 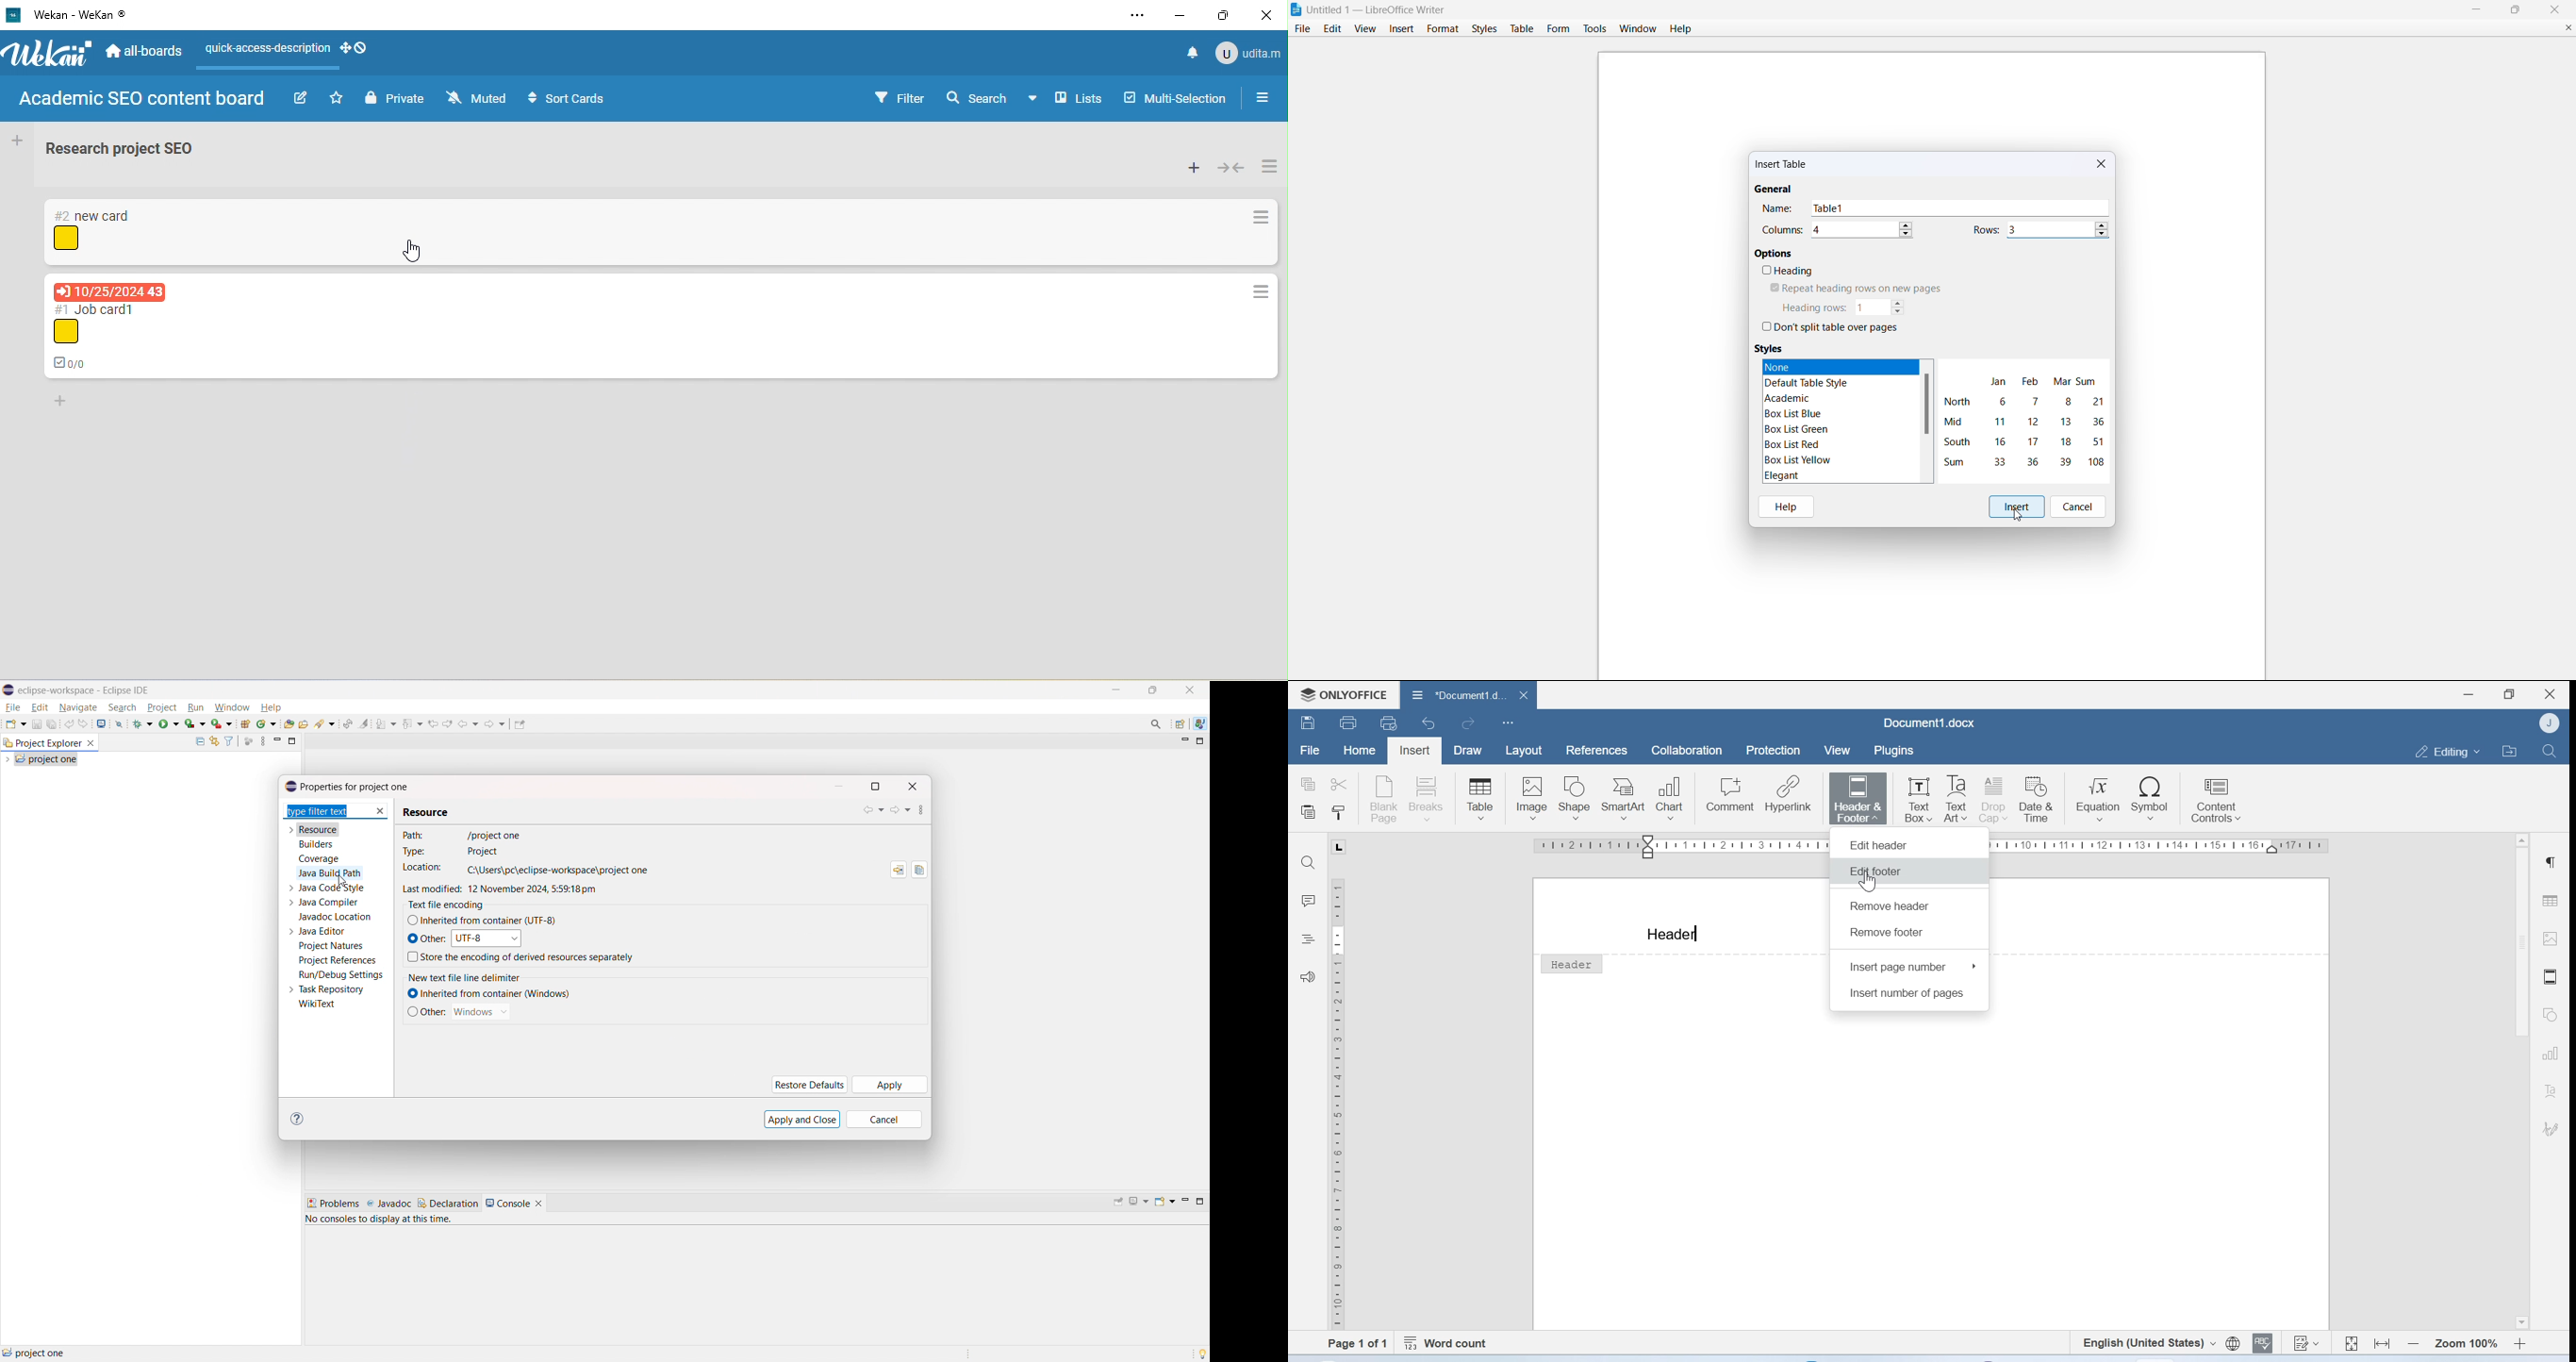 What do you see at coordinates (1859, 797) in the screenshot?
I see `Header & Footer` at bounding box center [1859, 797].